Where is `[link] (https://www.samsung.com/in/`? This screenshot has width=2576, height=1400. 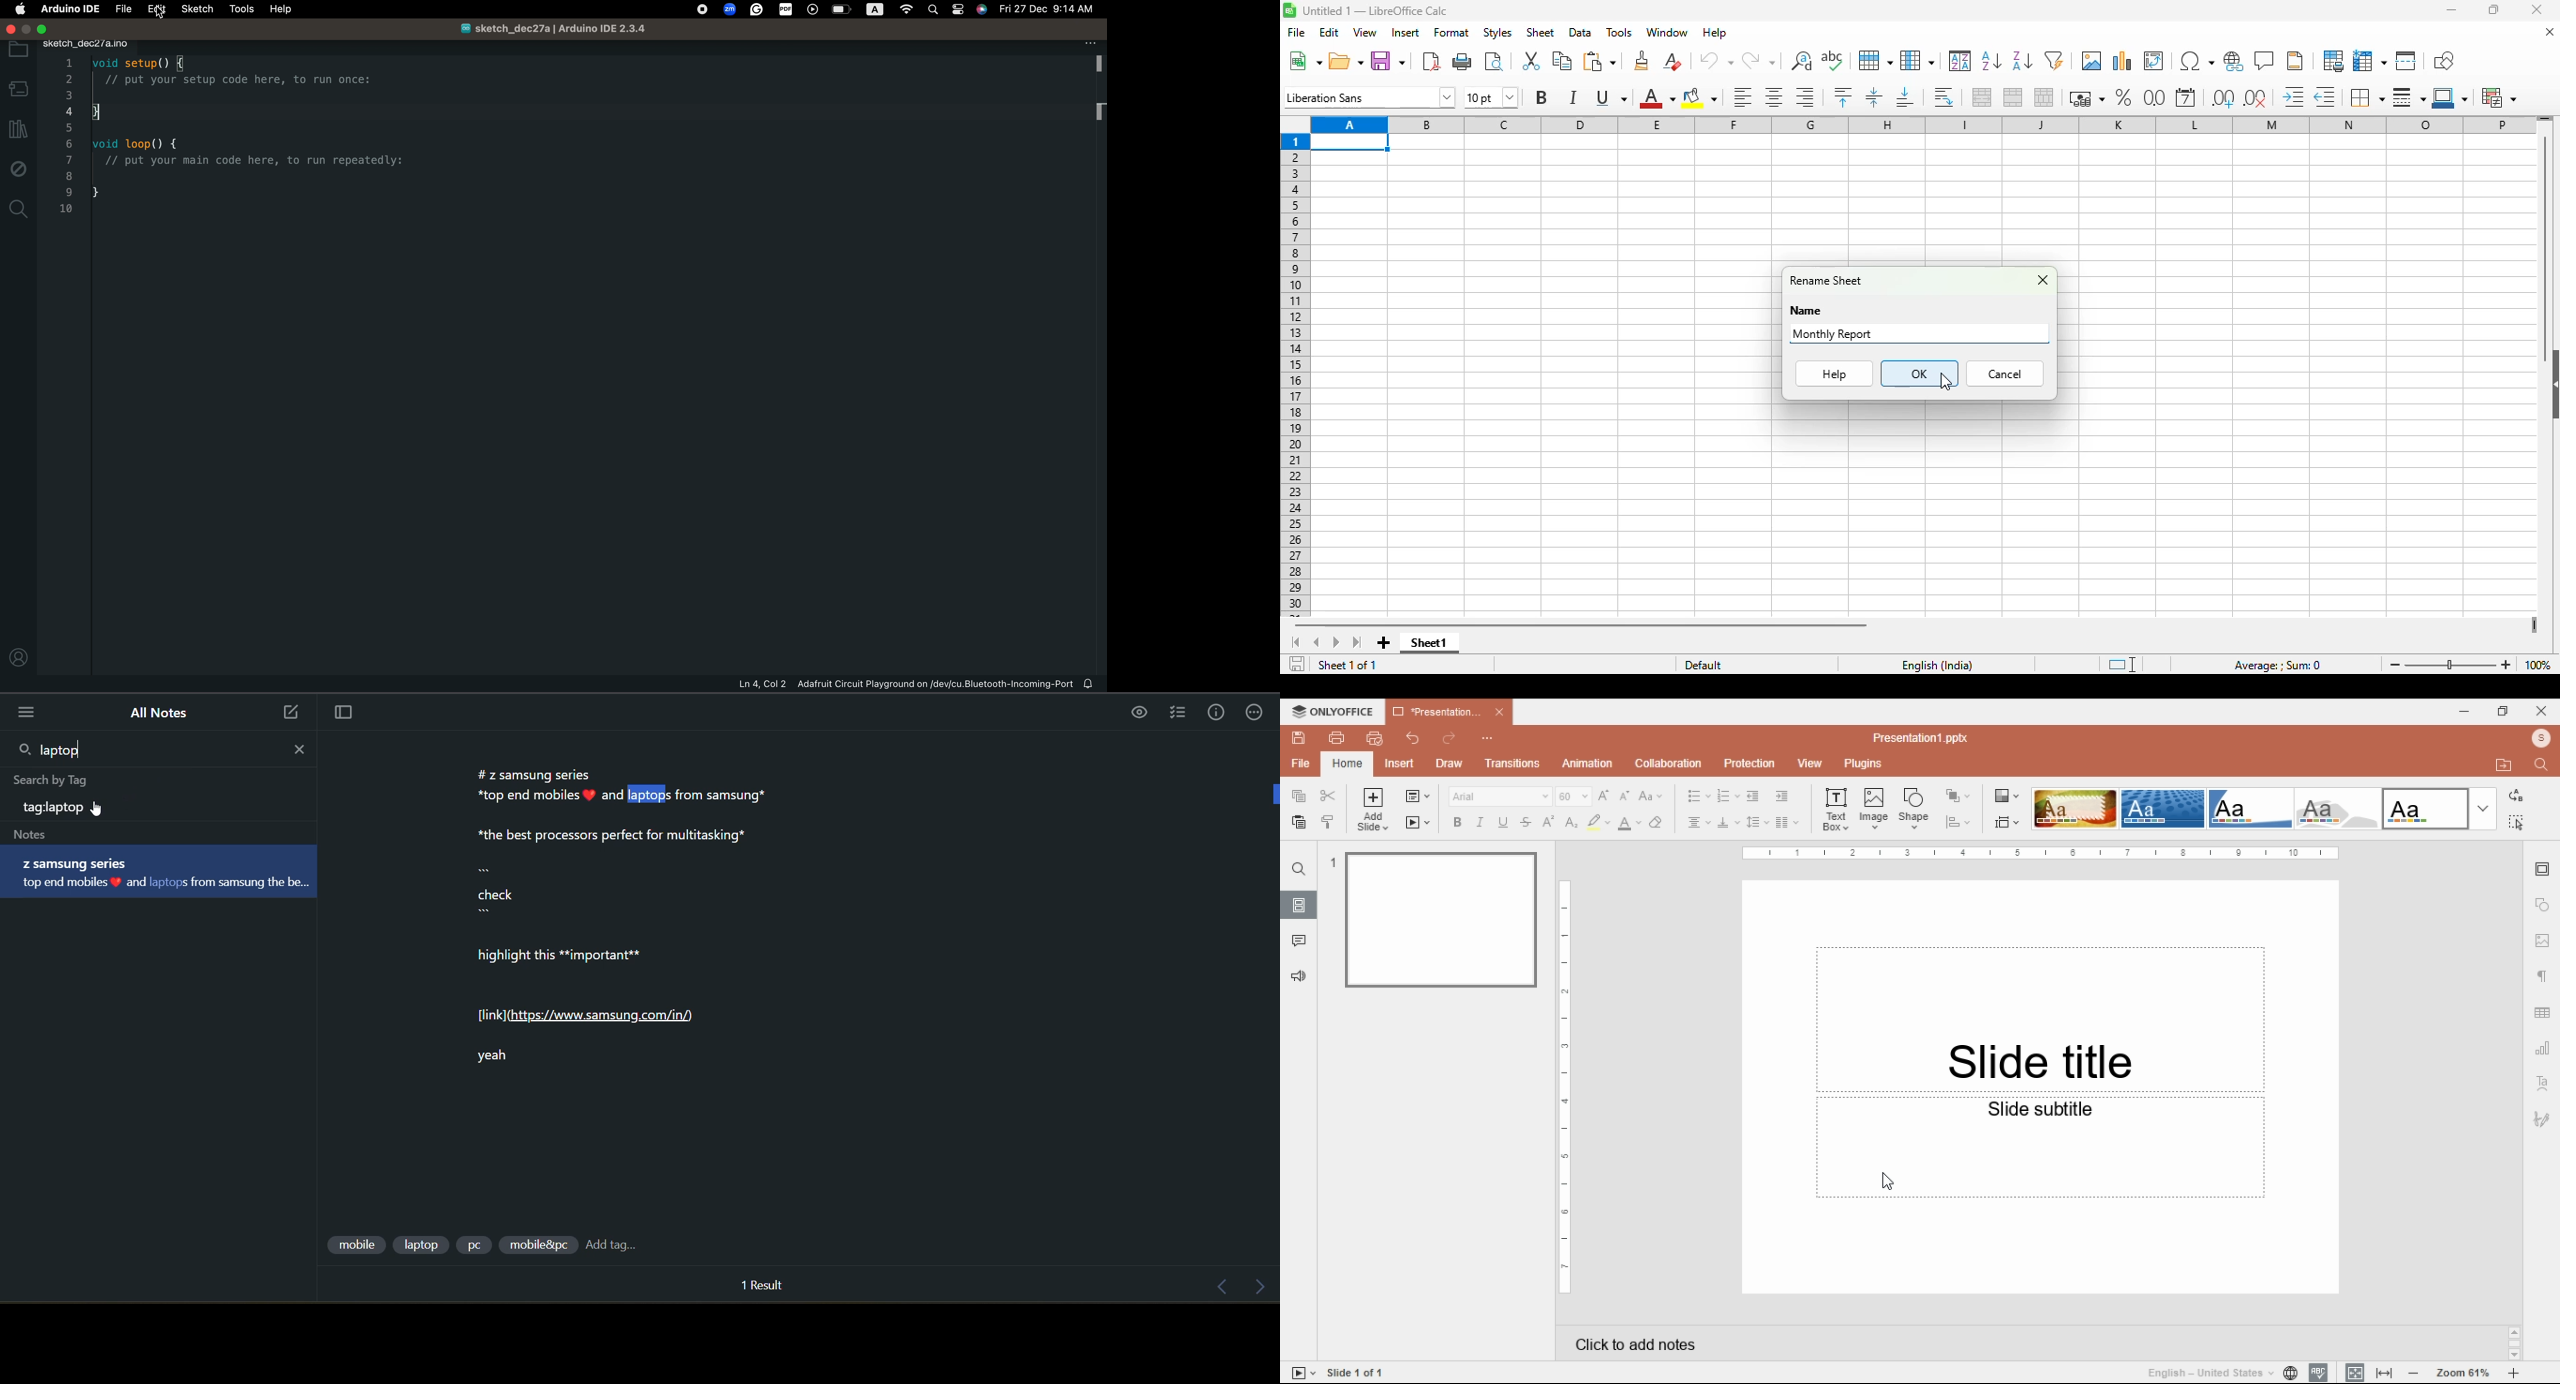 [link] (https://www.samsung.com/in/ is located at coordinates (593, 1017).